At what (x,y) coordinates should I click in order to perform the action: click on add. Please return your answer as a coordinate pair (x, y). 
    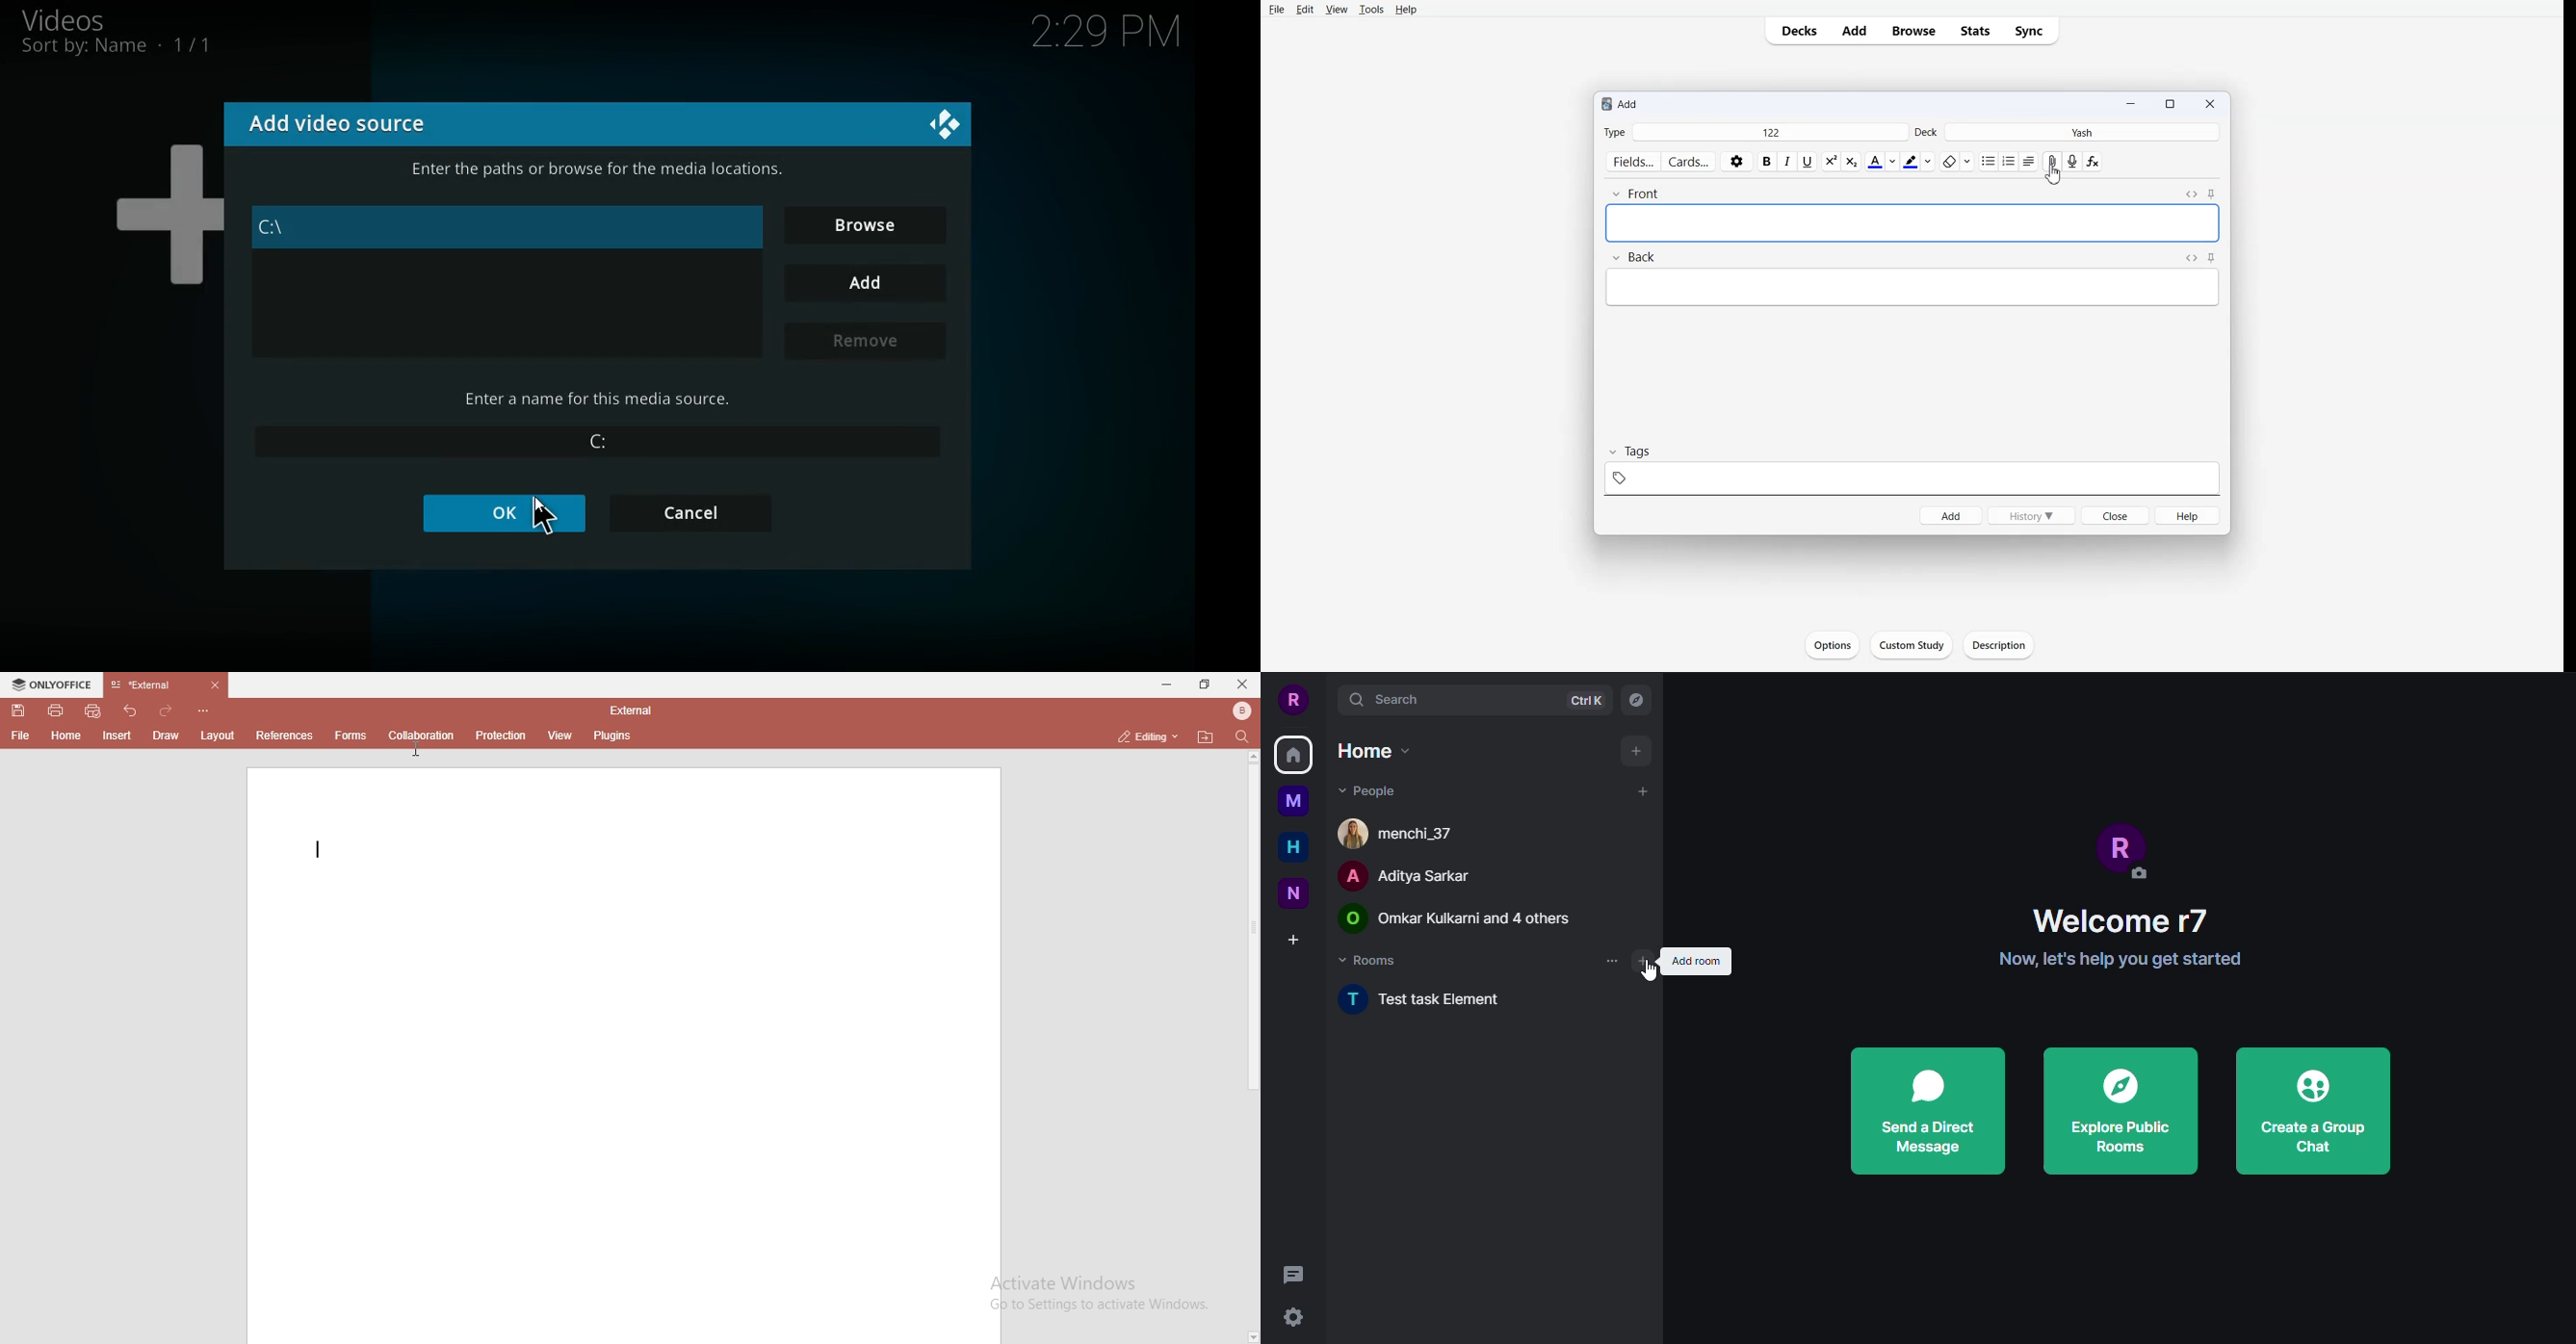
    Looking at the image, I should click on (1632, 751).